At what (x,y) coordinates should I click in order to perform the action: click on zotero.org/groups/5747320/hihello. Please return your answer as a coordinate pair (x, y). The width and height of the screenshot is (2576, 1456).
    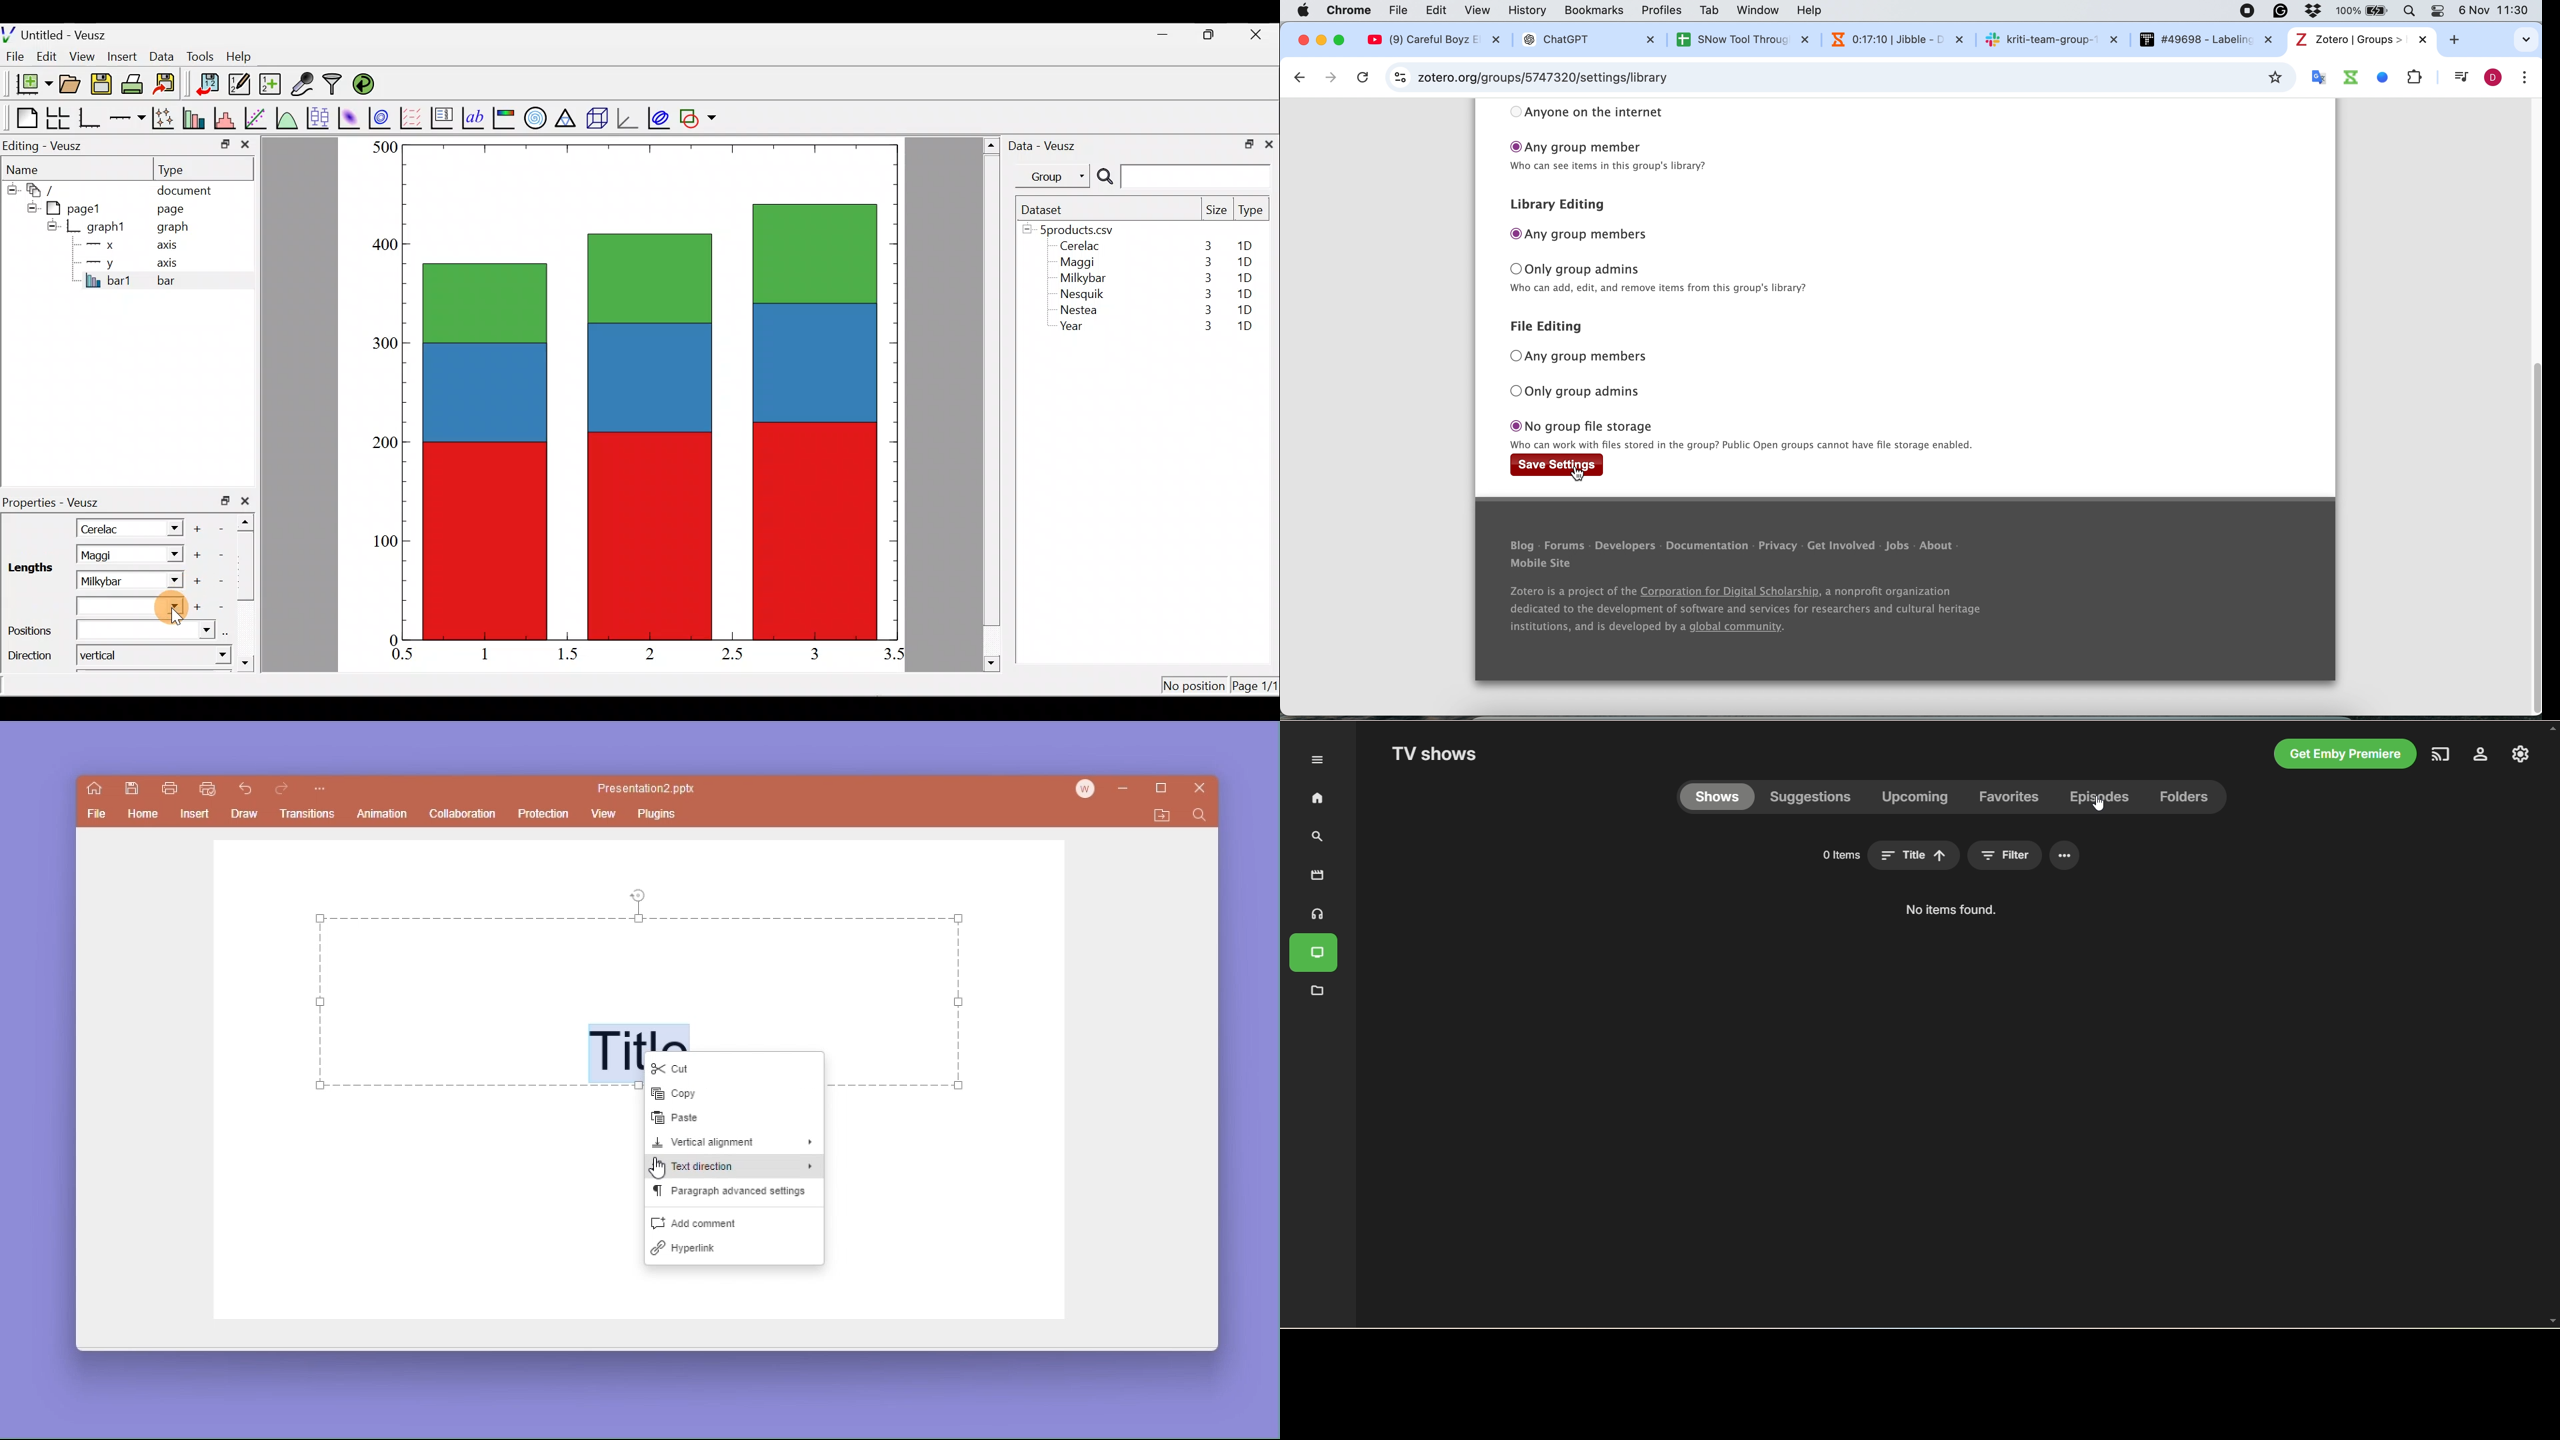
    Looking at the image, I should click on (1557, 78).